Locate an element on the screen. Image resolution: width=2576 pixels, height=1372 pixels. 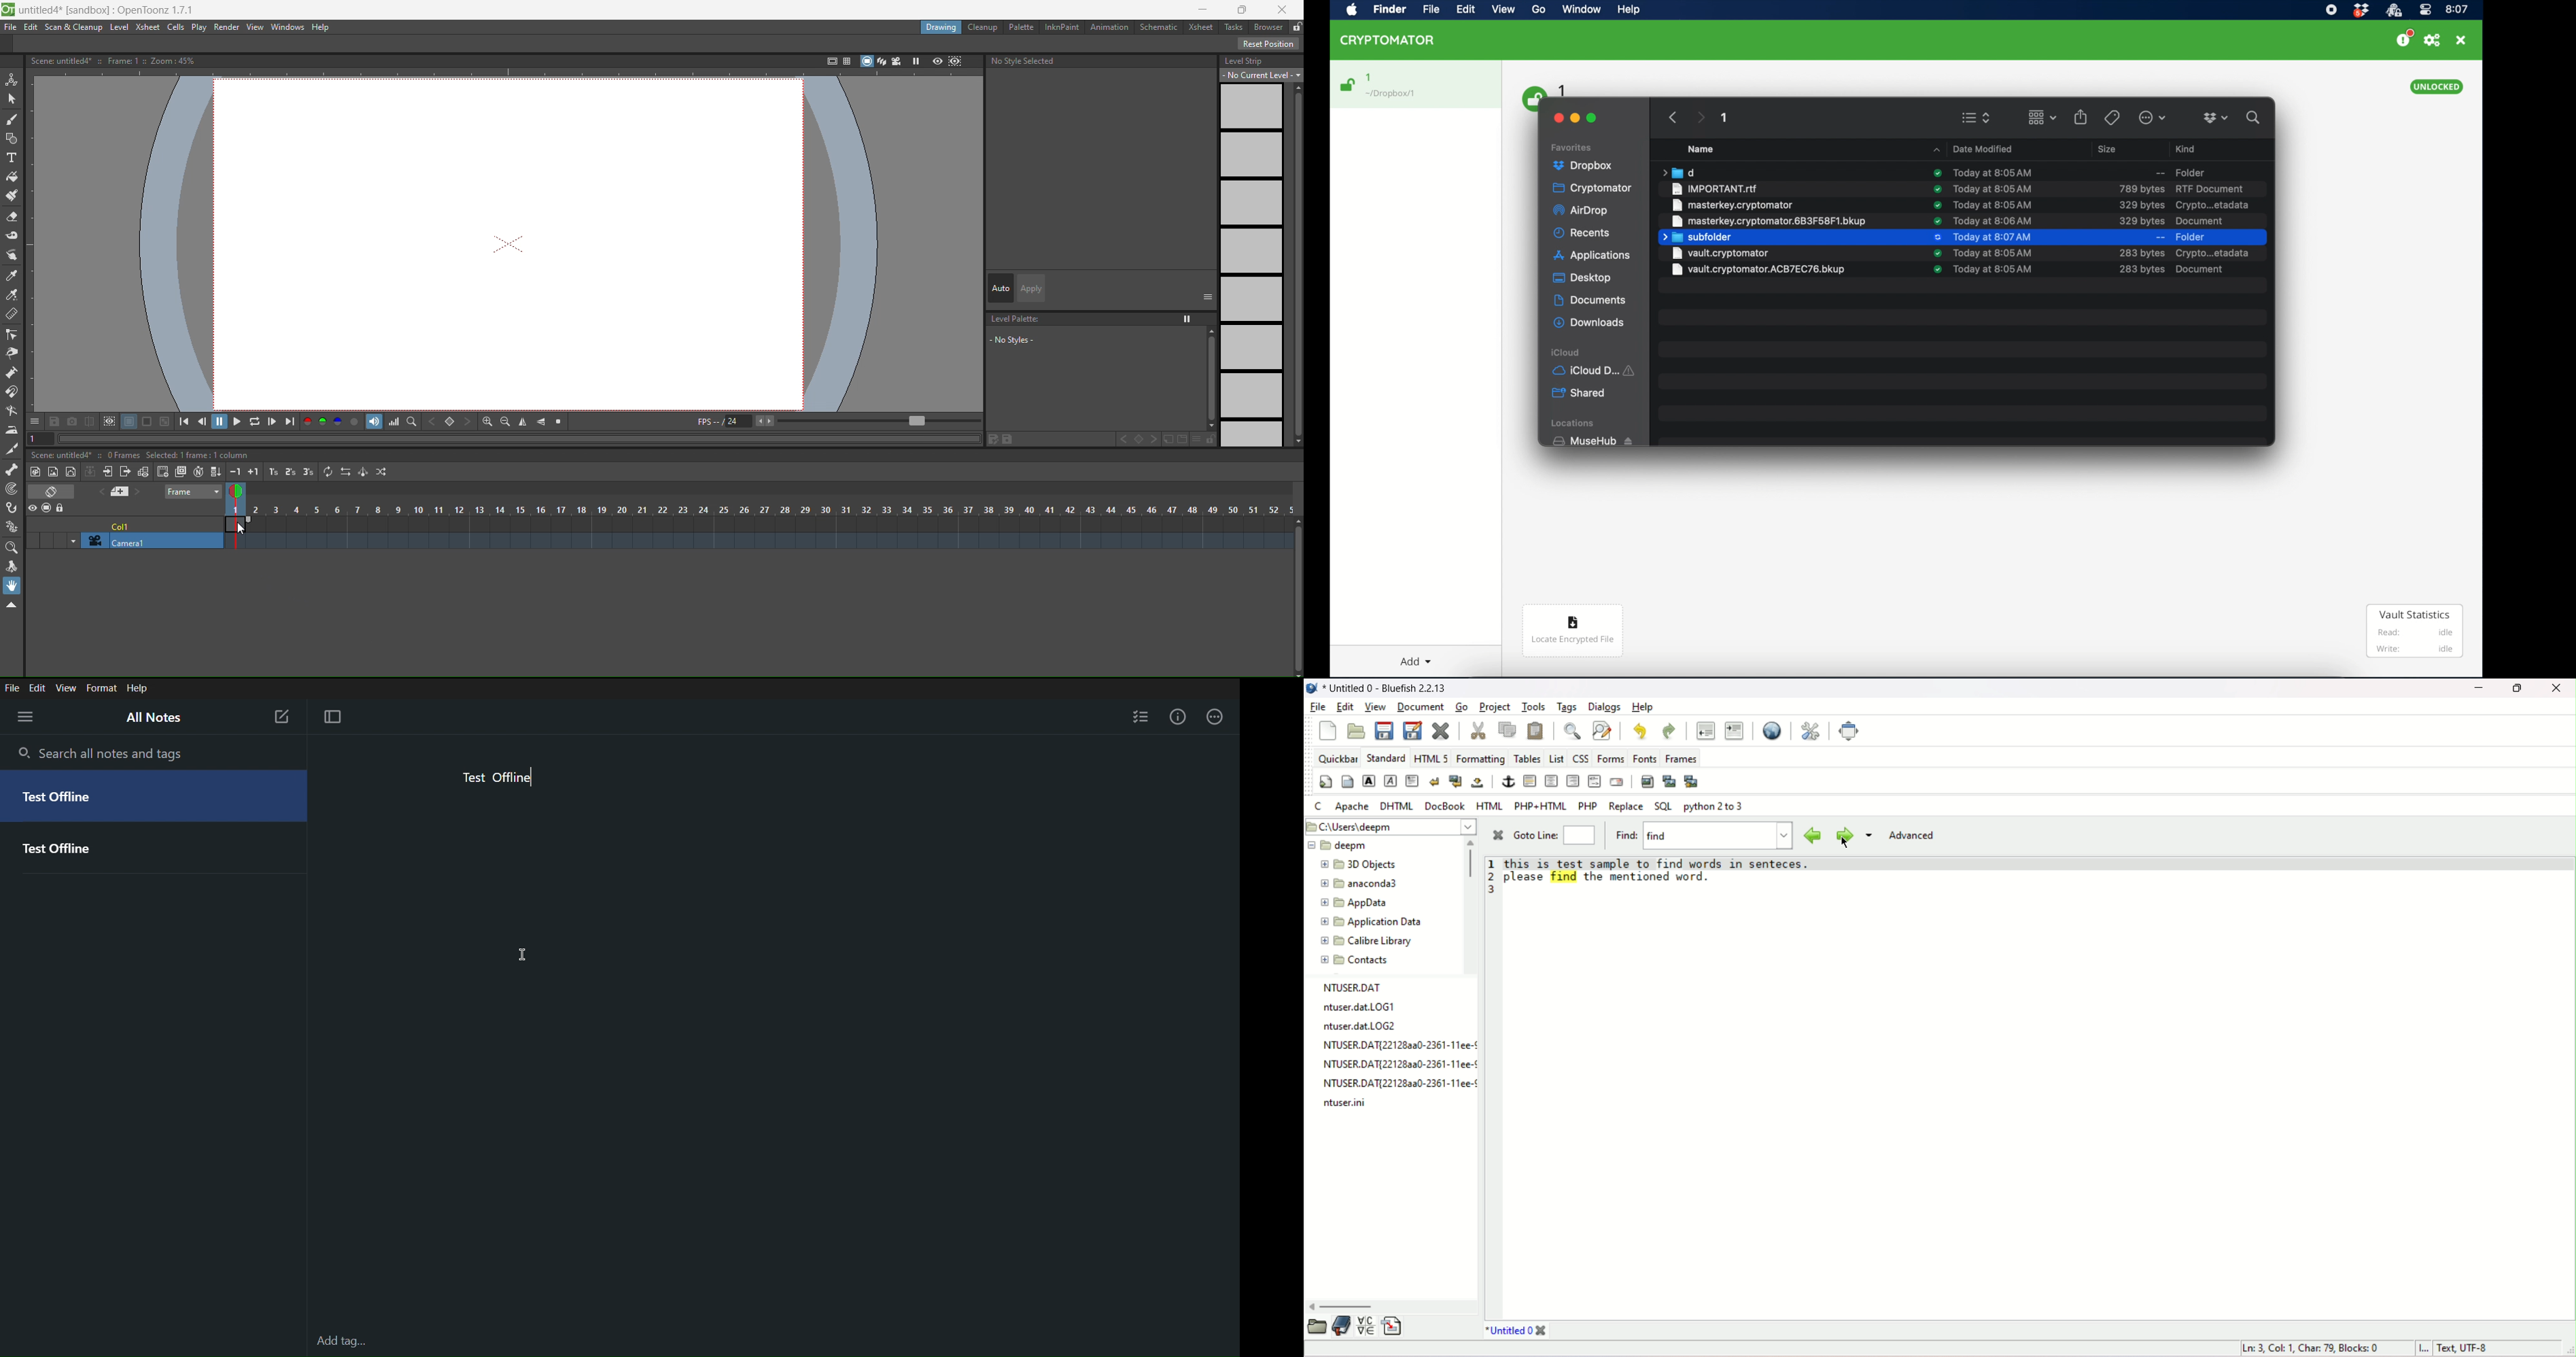
hook tool is located at coordinates (12, 508).